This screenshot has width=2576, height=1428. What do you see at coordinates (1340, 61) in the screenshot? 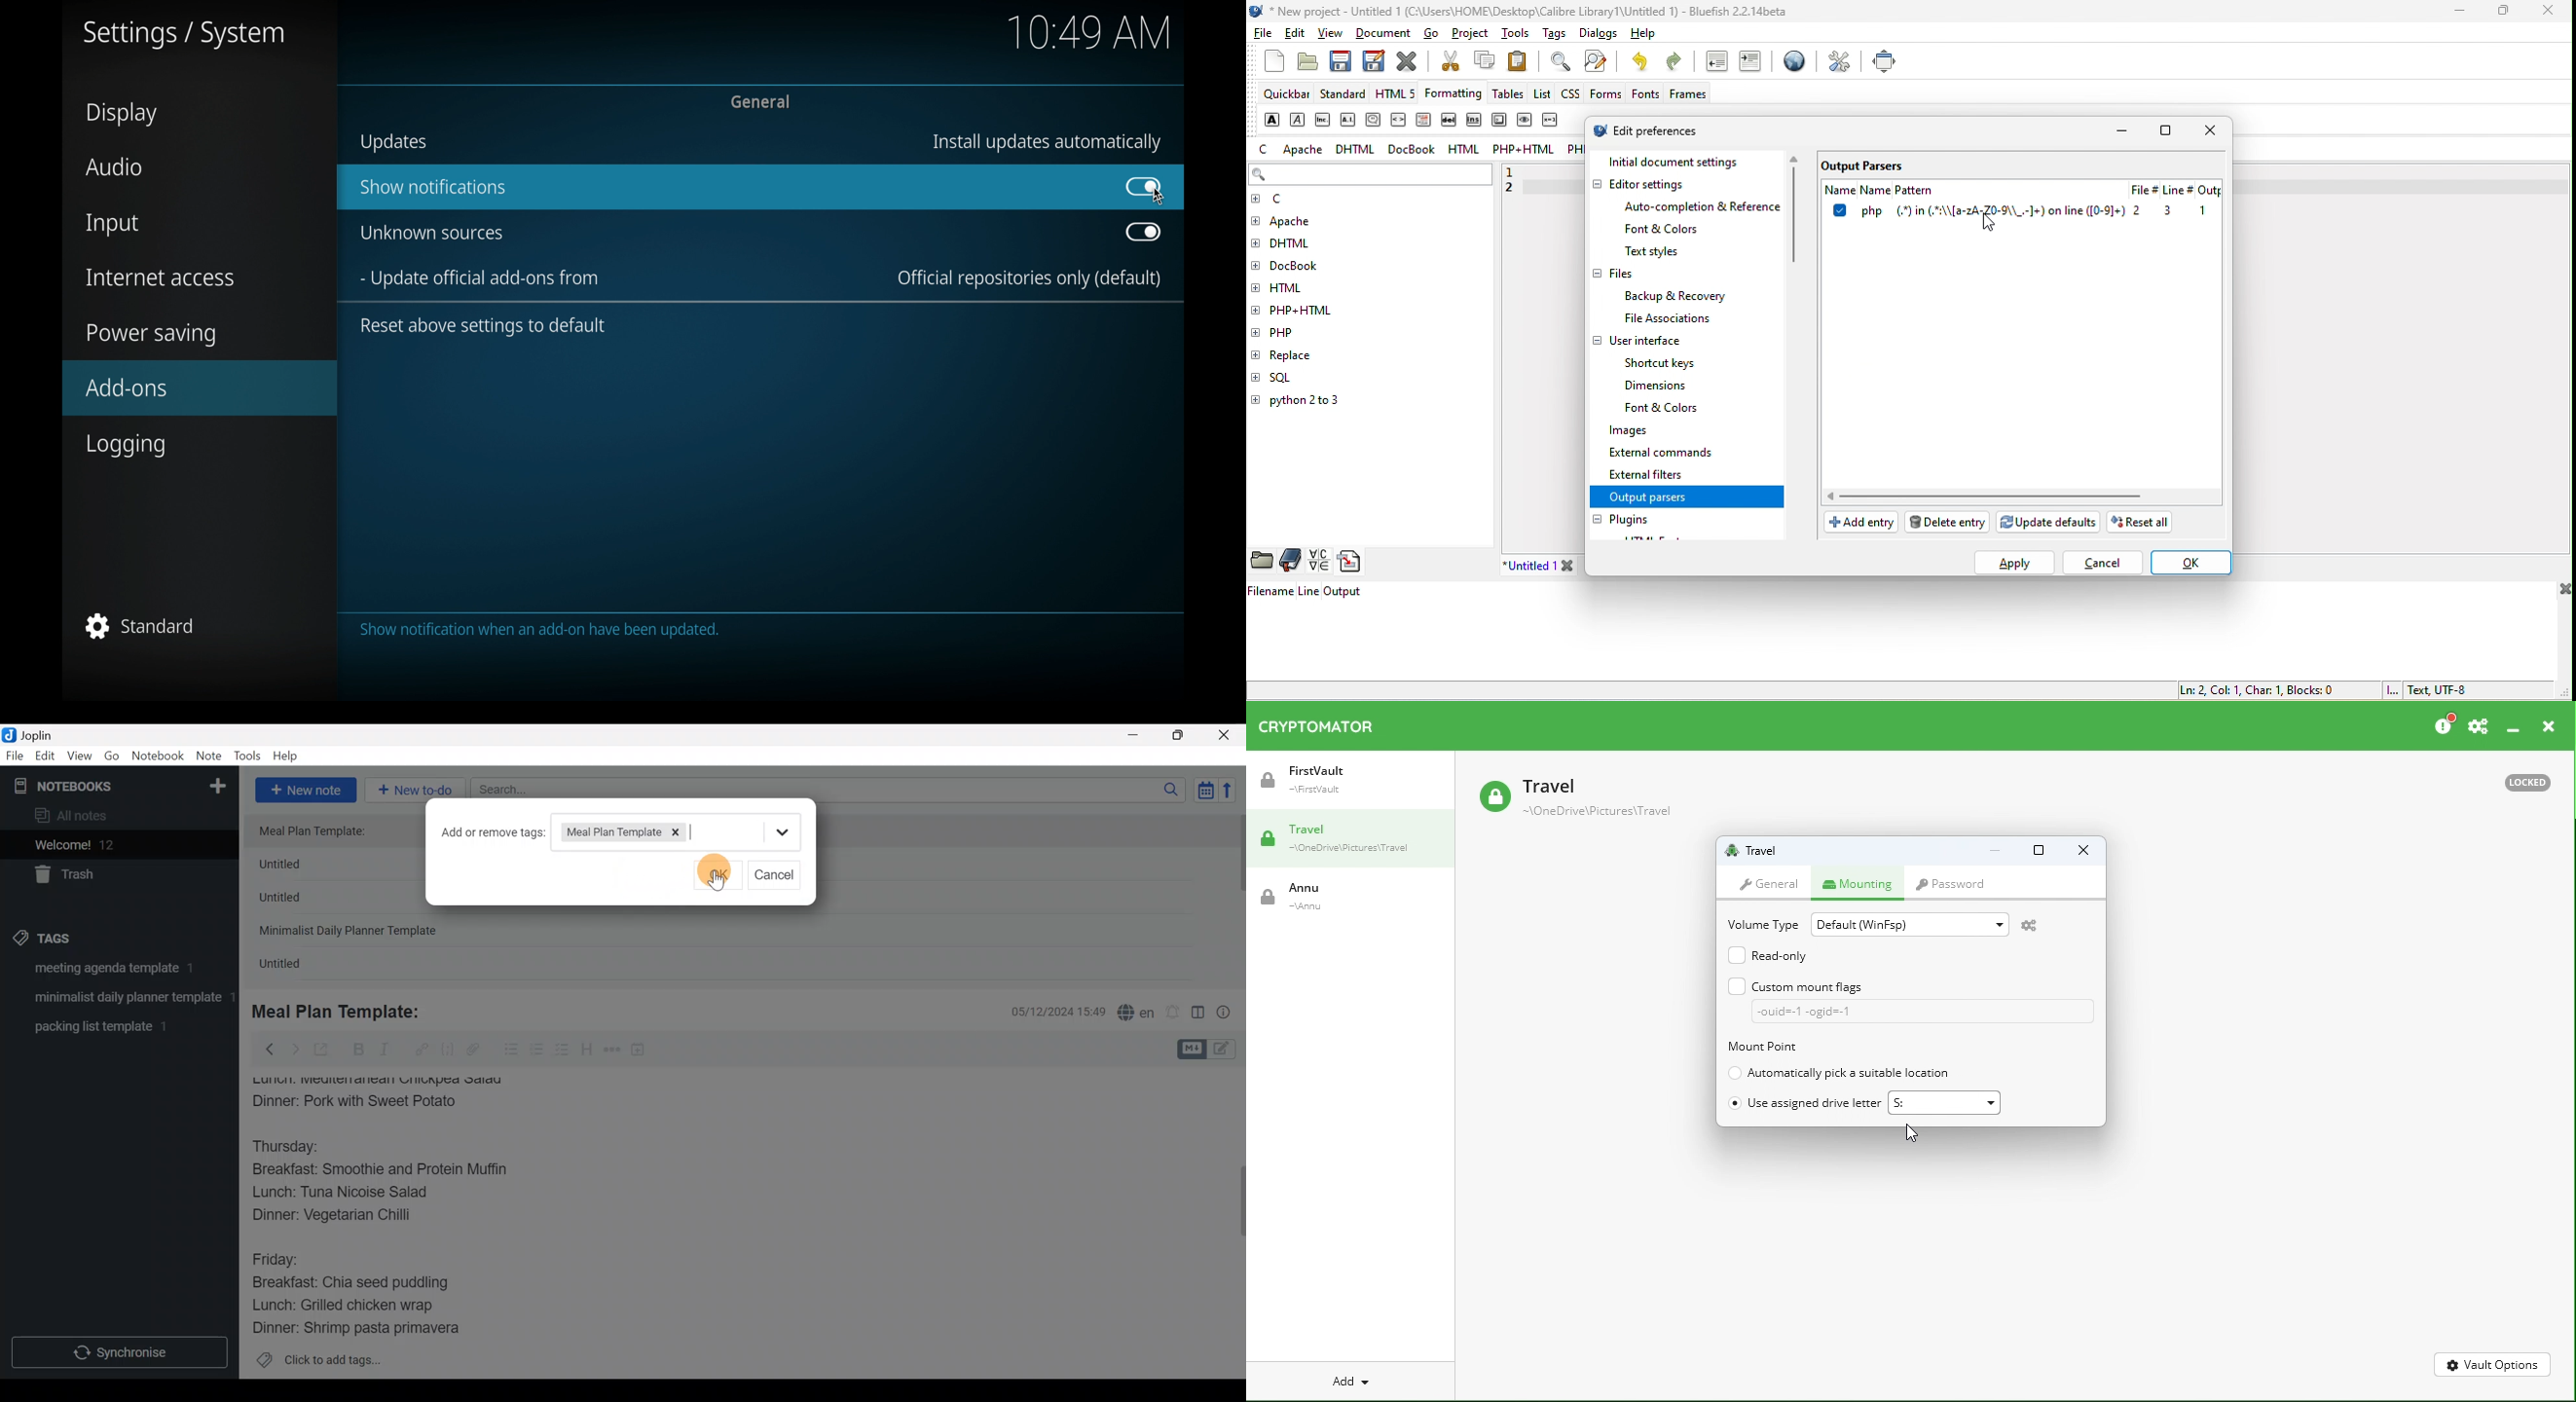
I see `save` at bounding box center [1340, 61].